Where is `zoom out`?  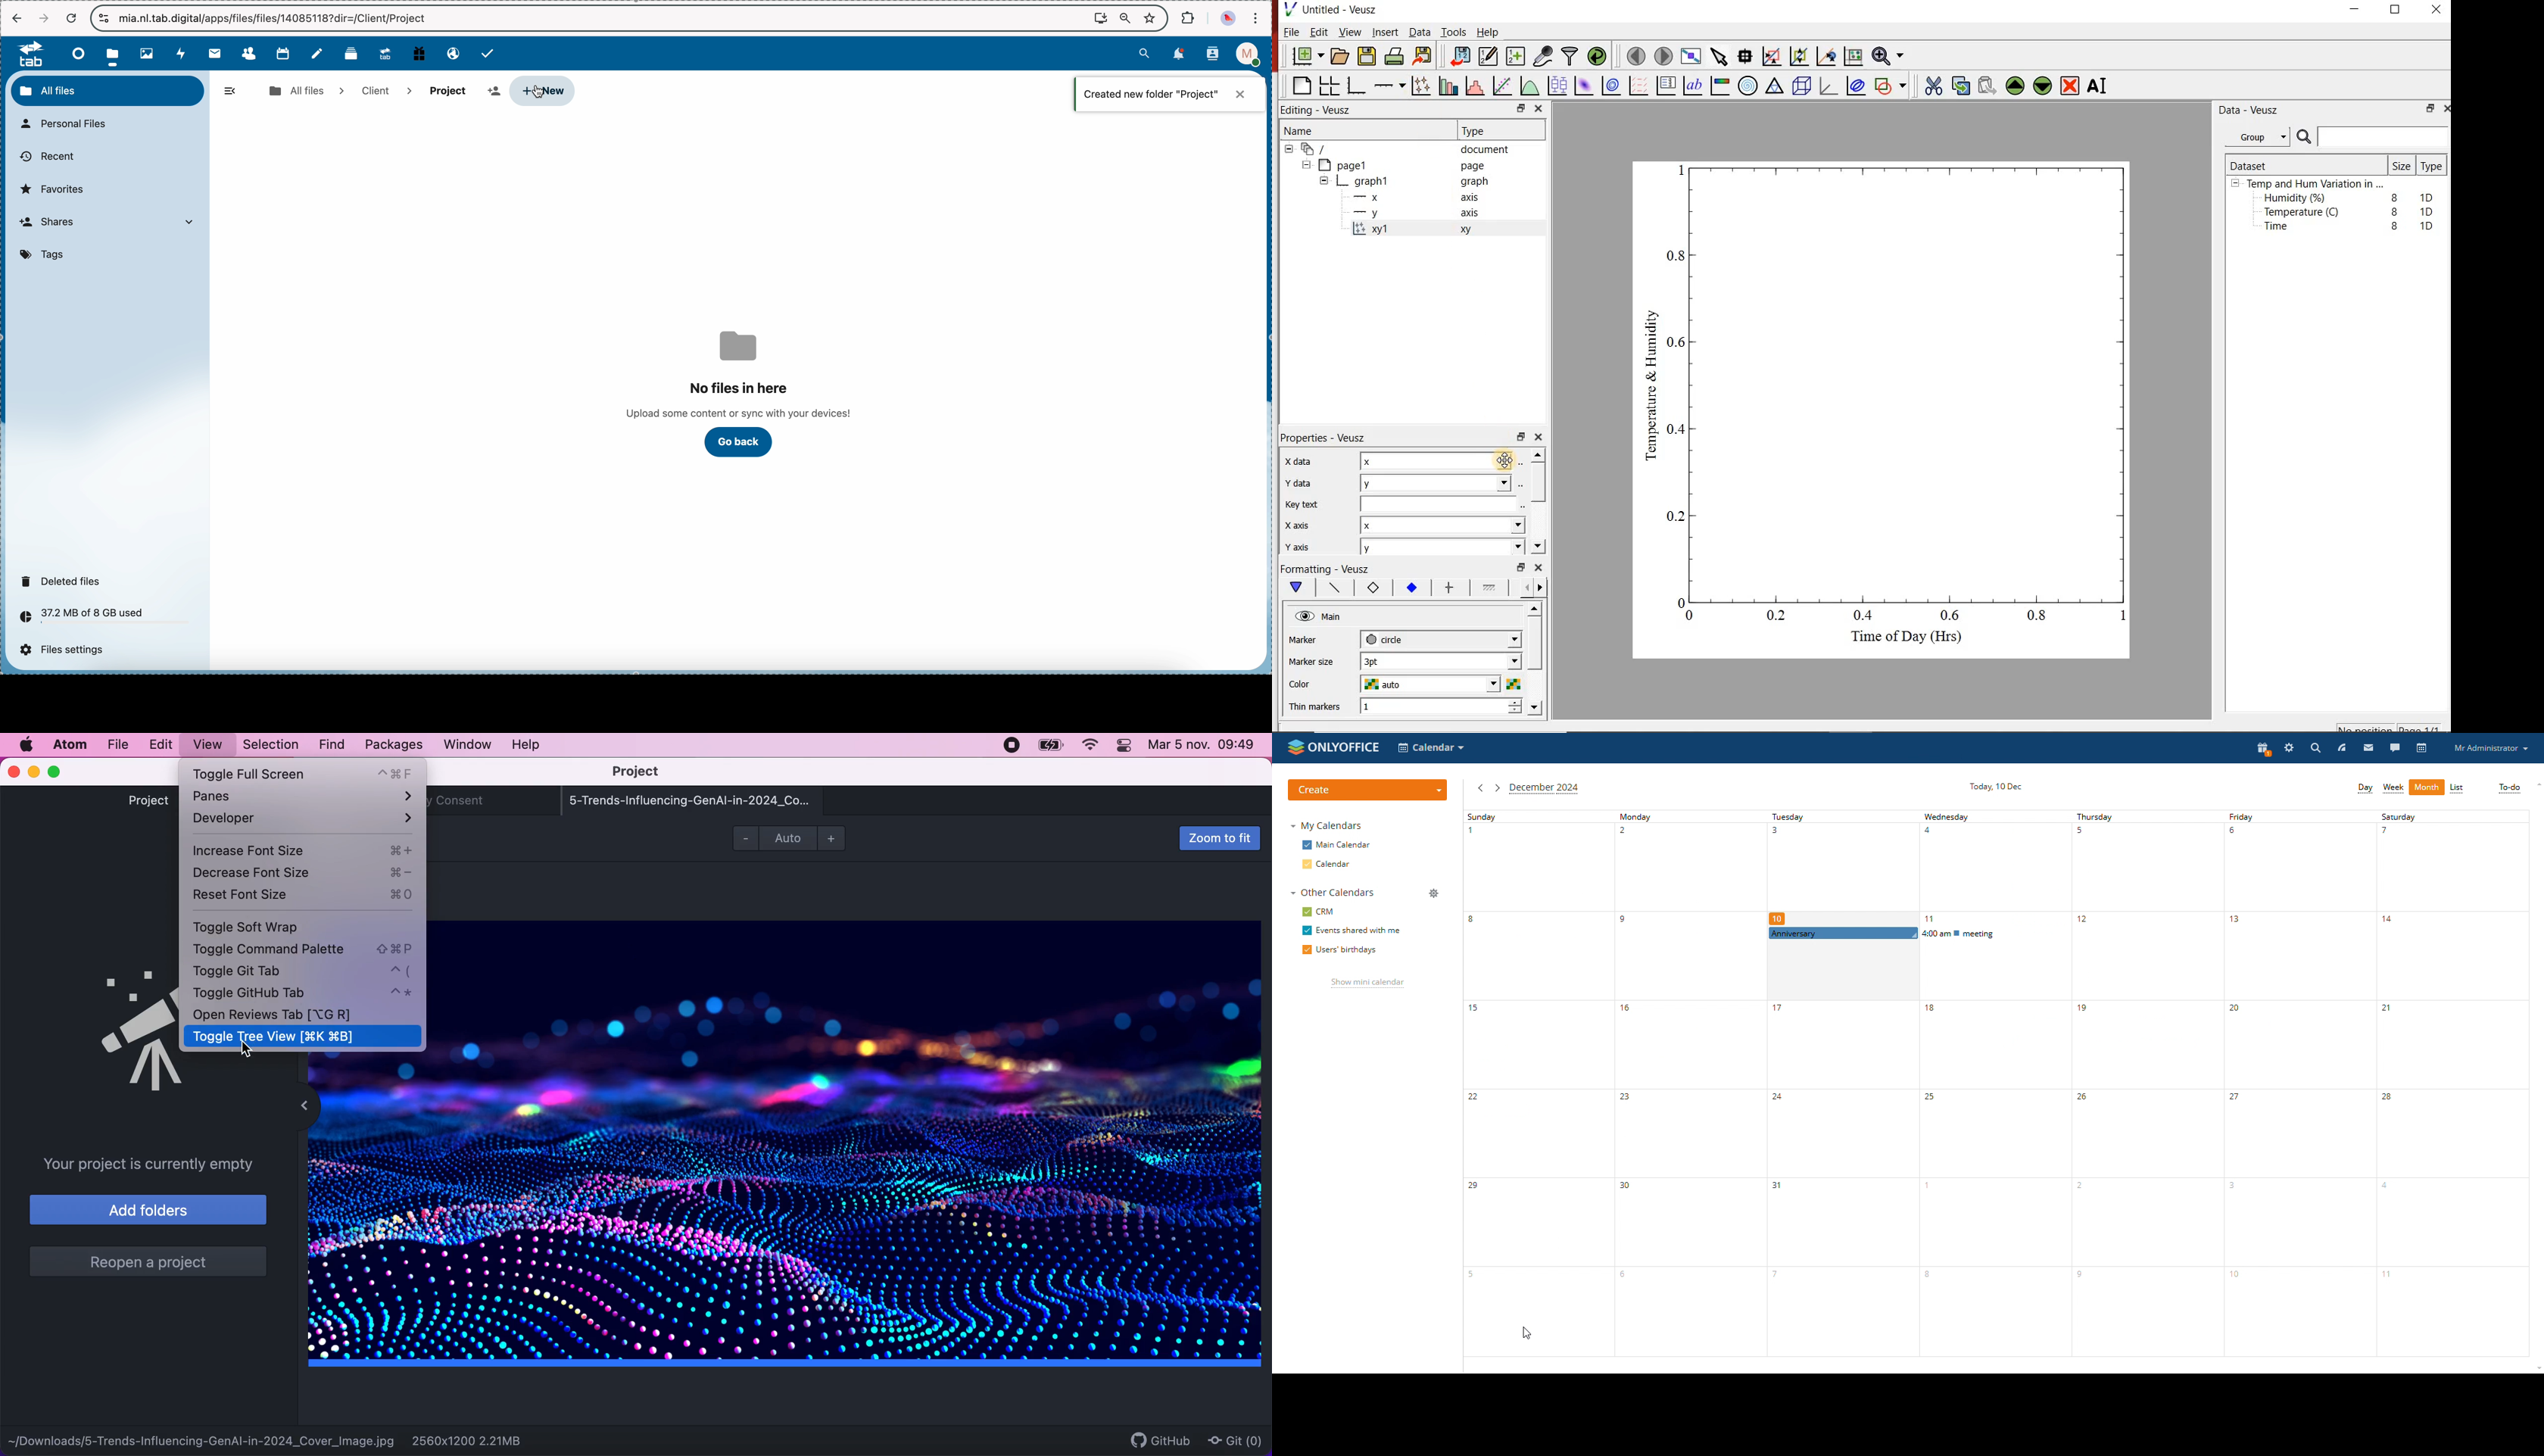 zoom out is located at coordinates (1125, 19).